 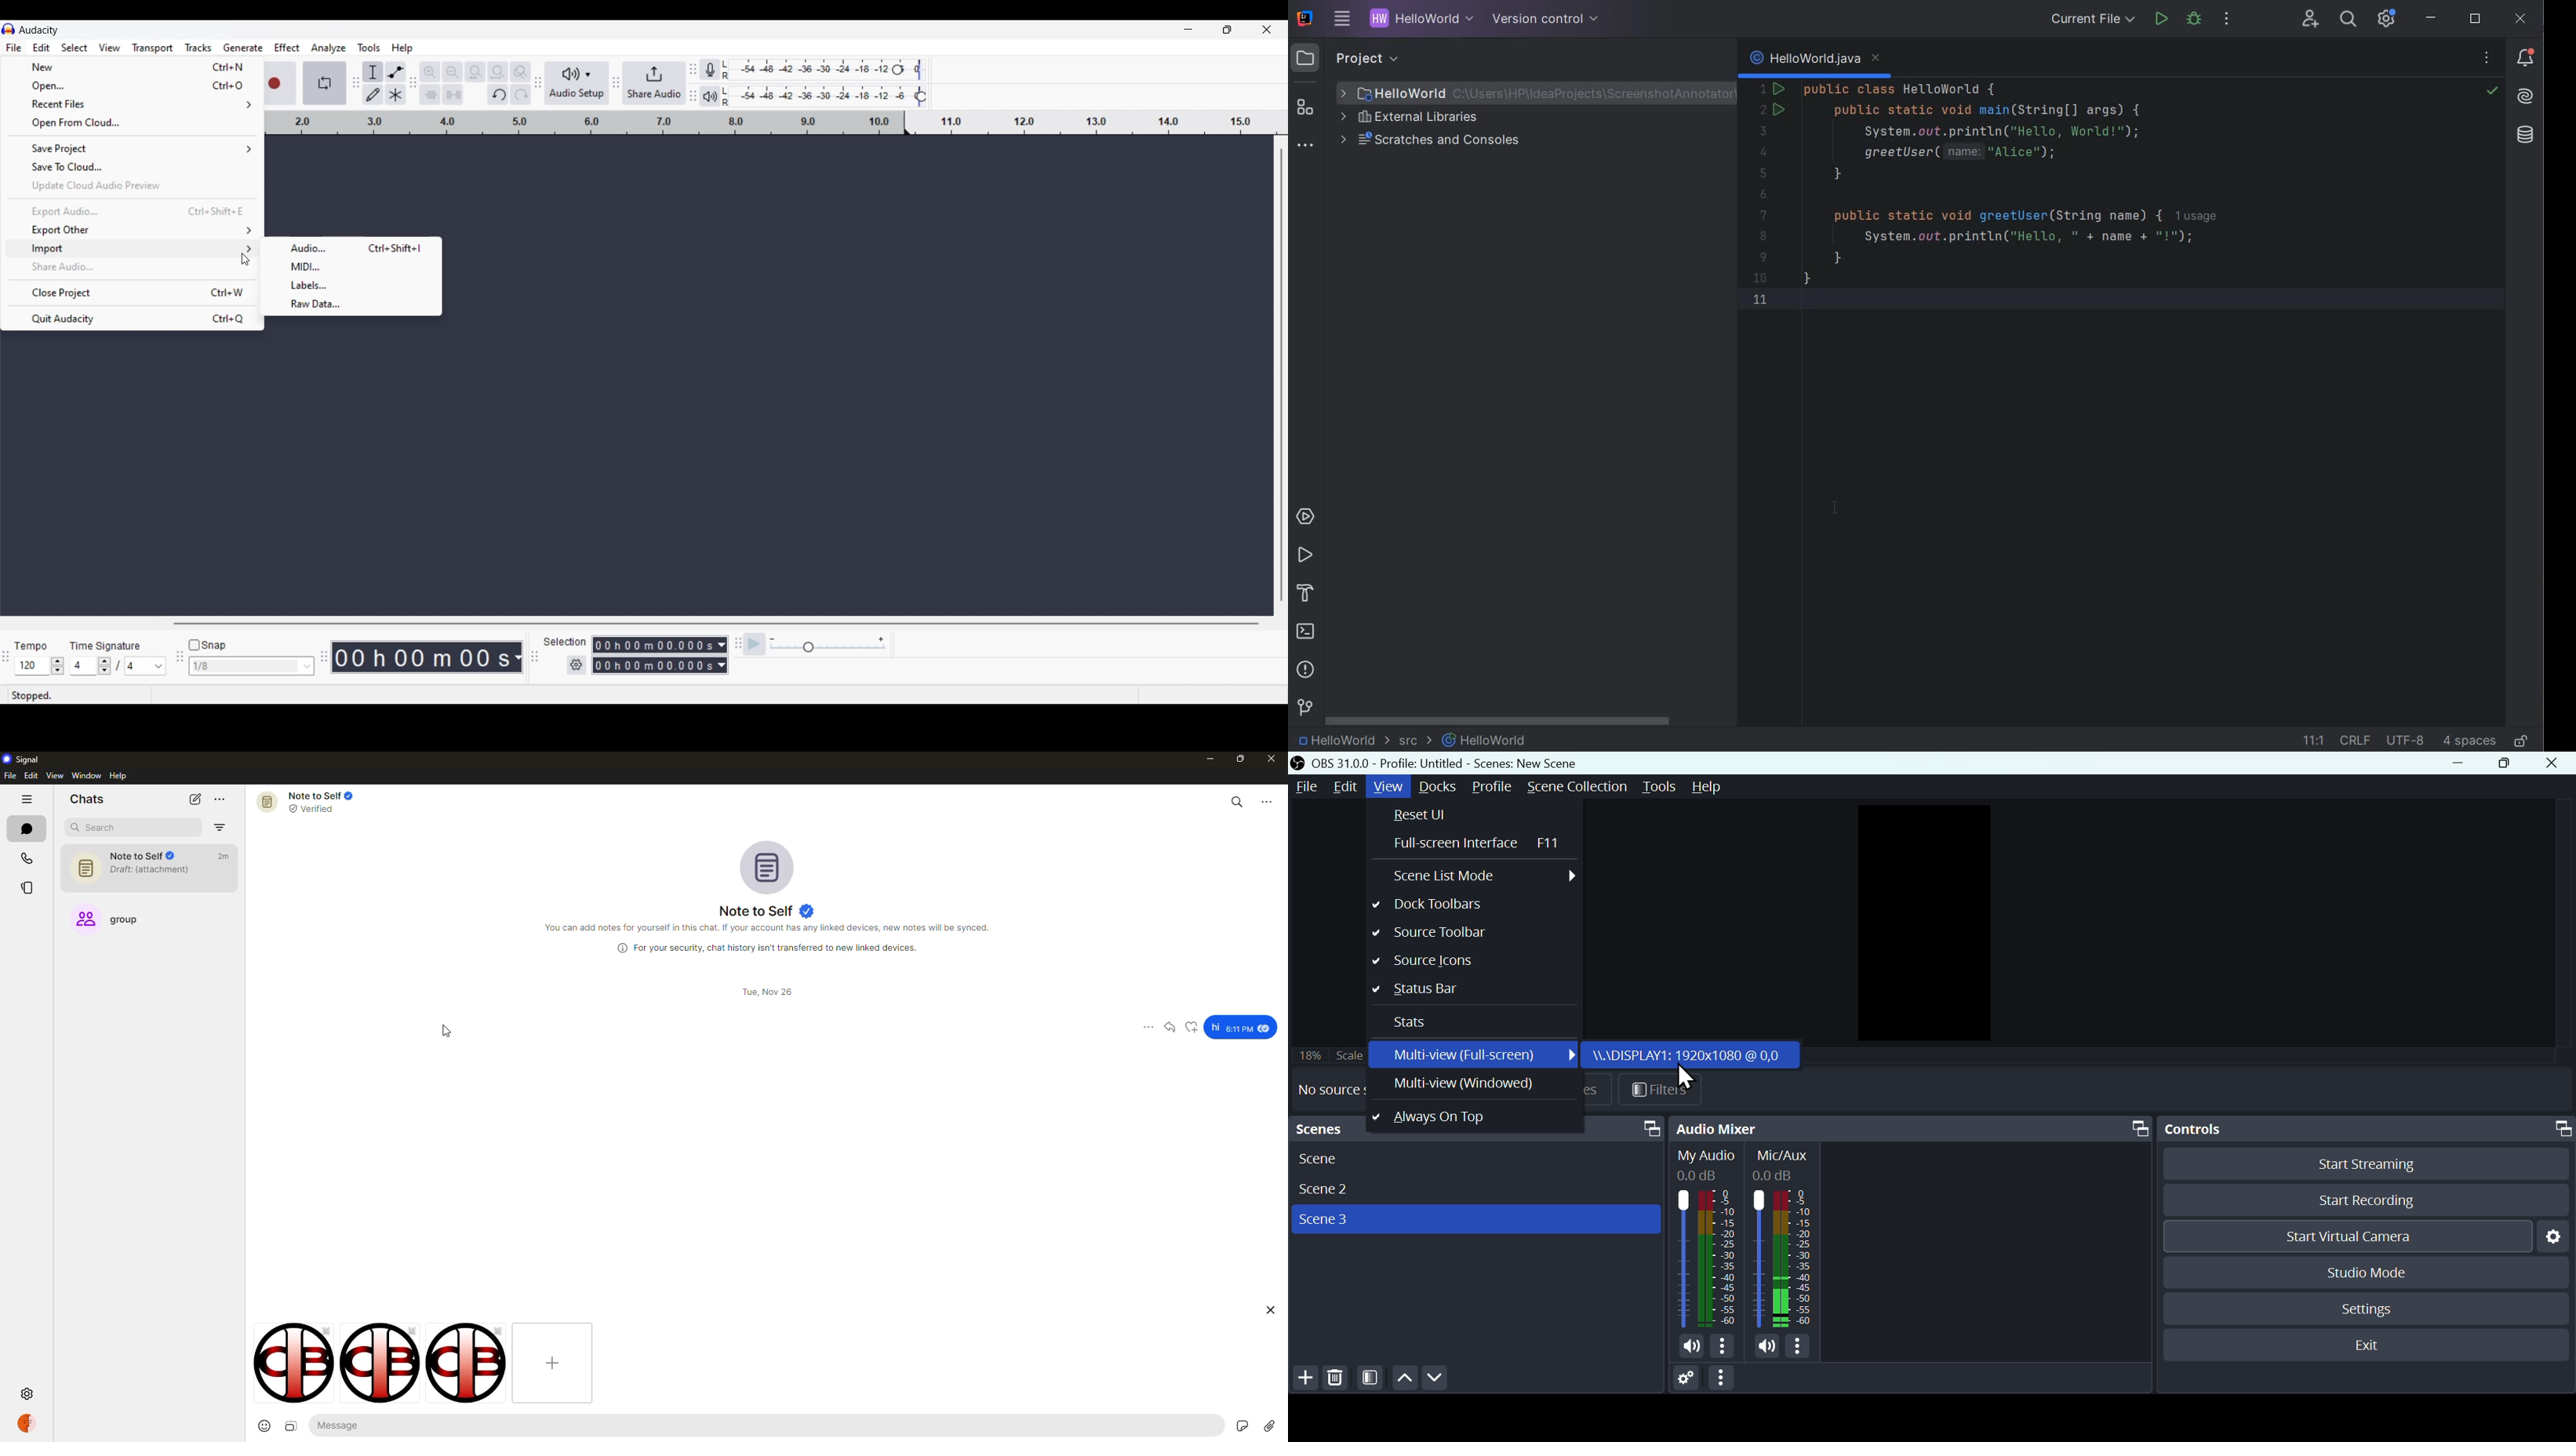 What do you see at coordinates (432, 95) in the screenshot?
I see `Trim audio outside selection` at bounding box center [432, 95].